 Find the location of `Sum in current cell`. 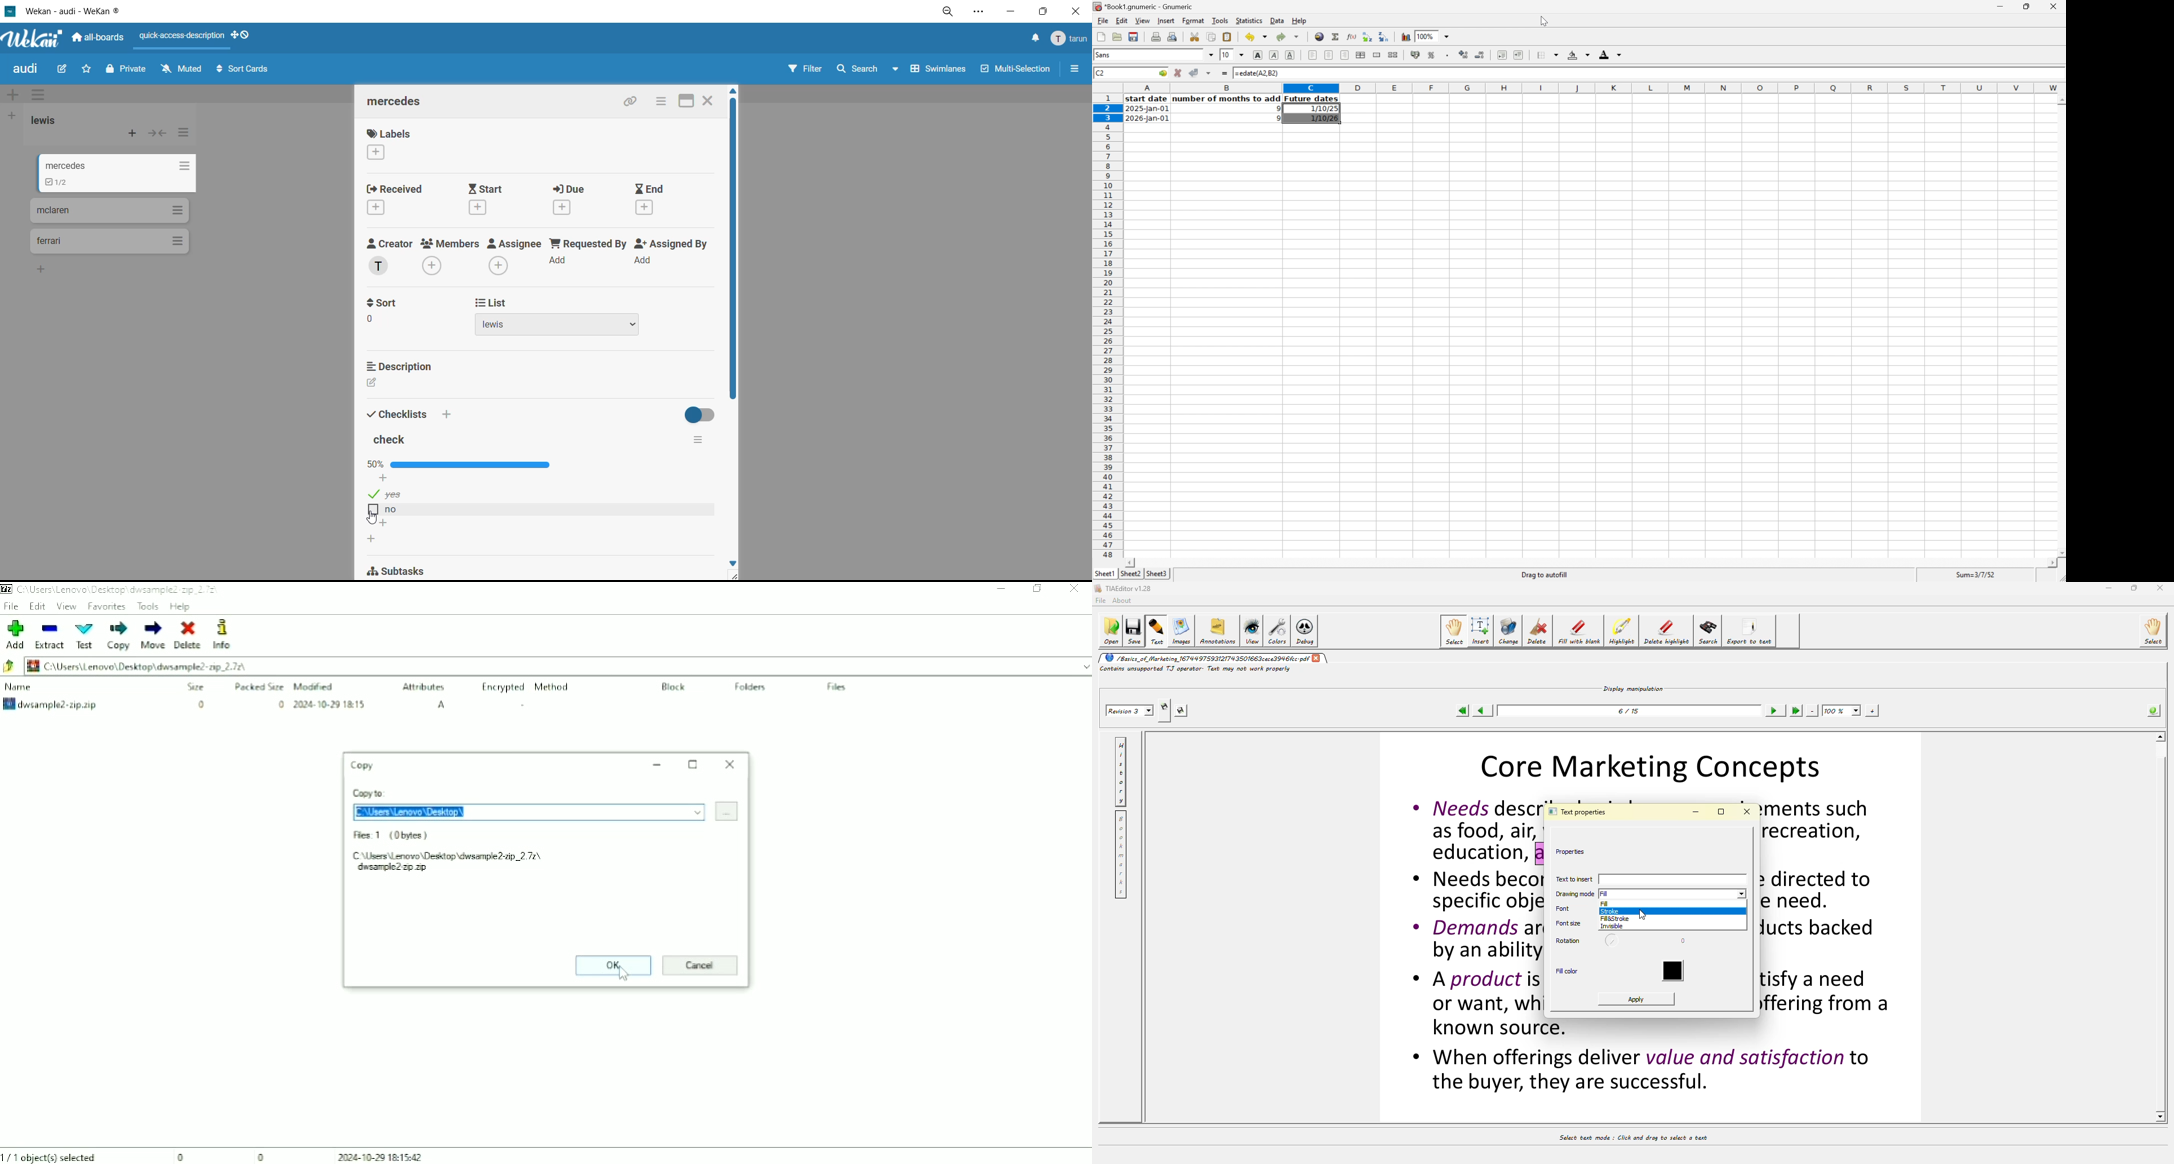

Sum in current cell is located at coordinates (1336, 36).